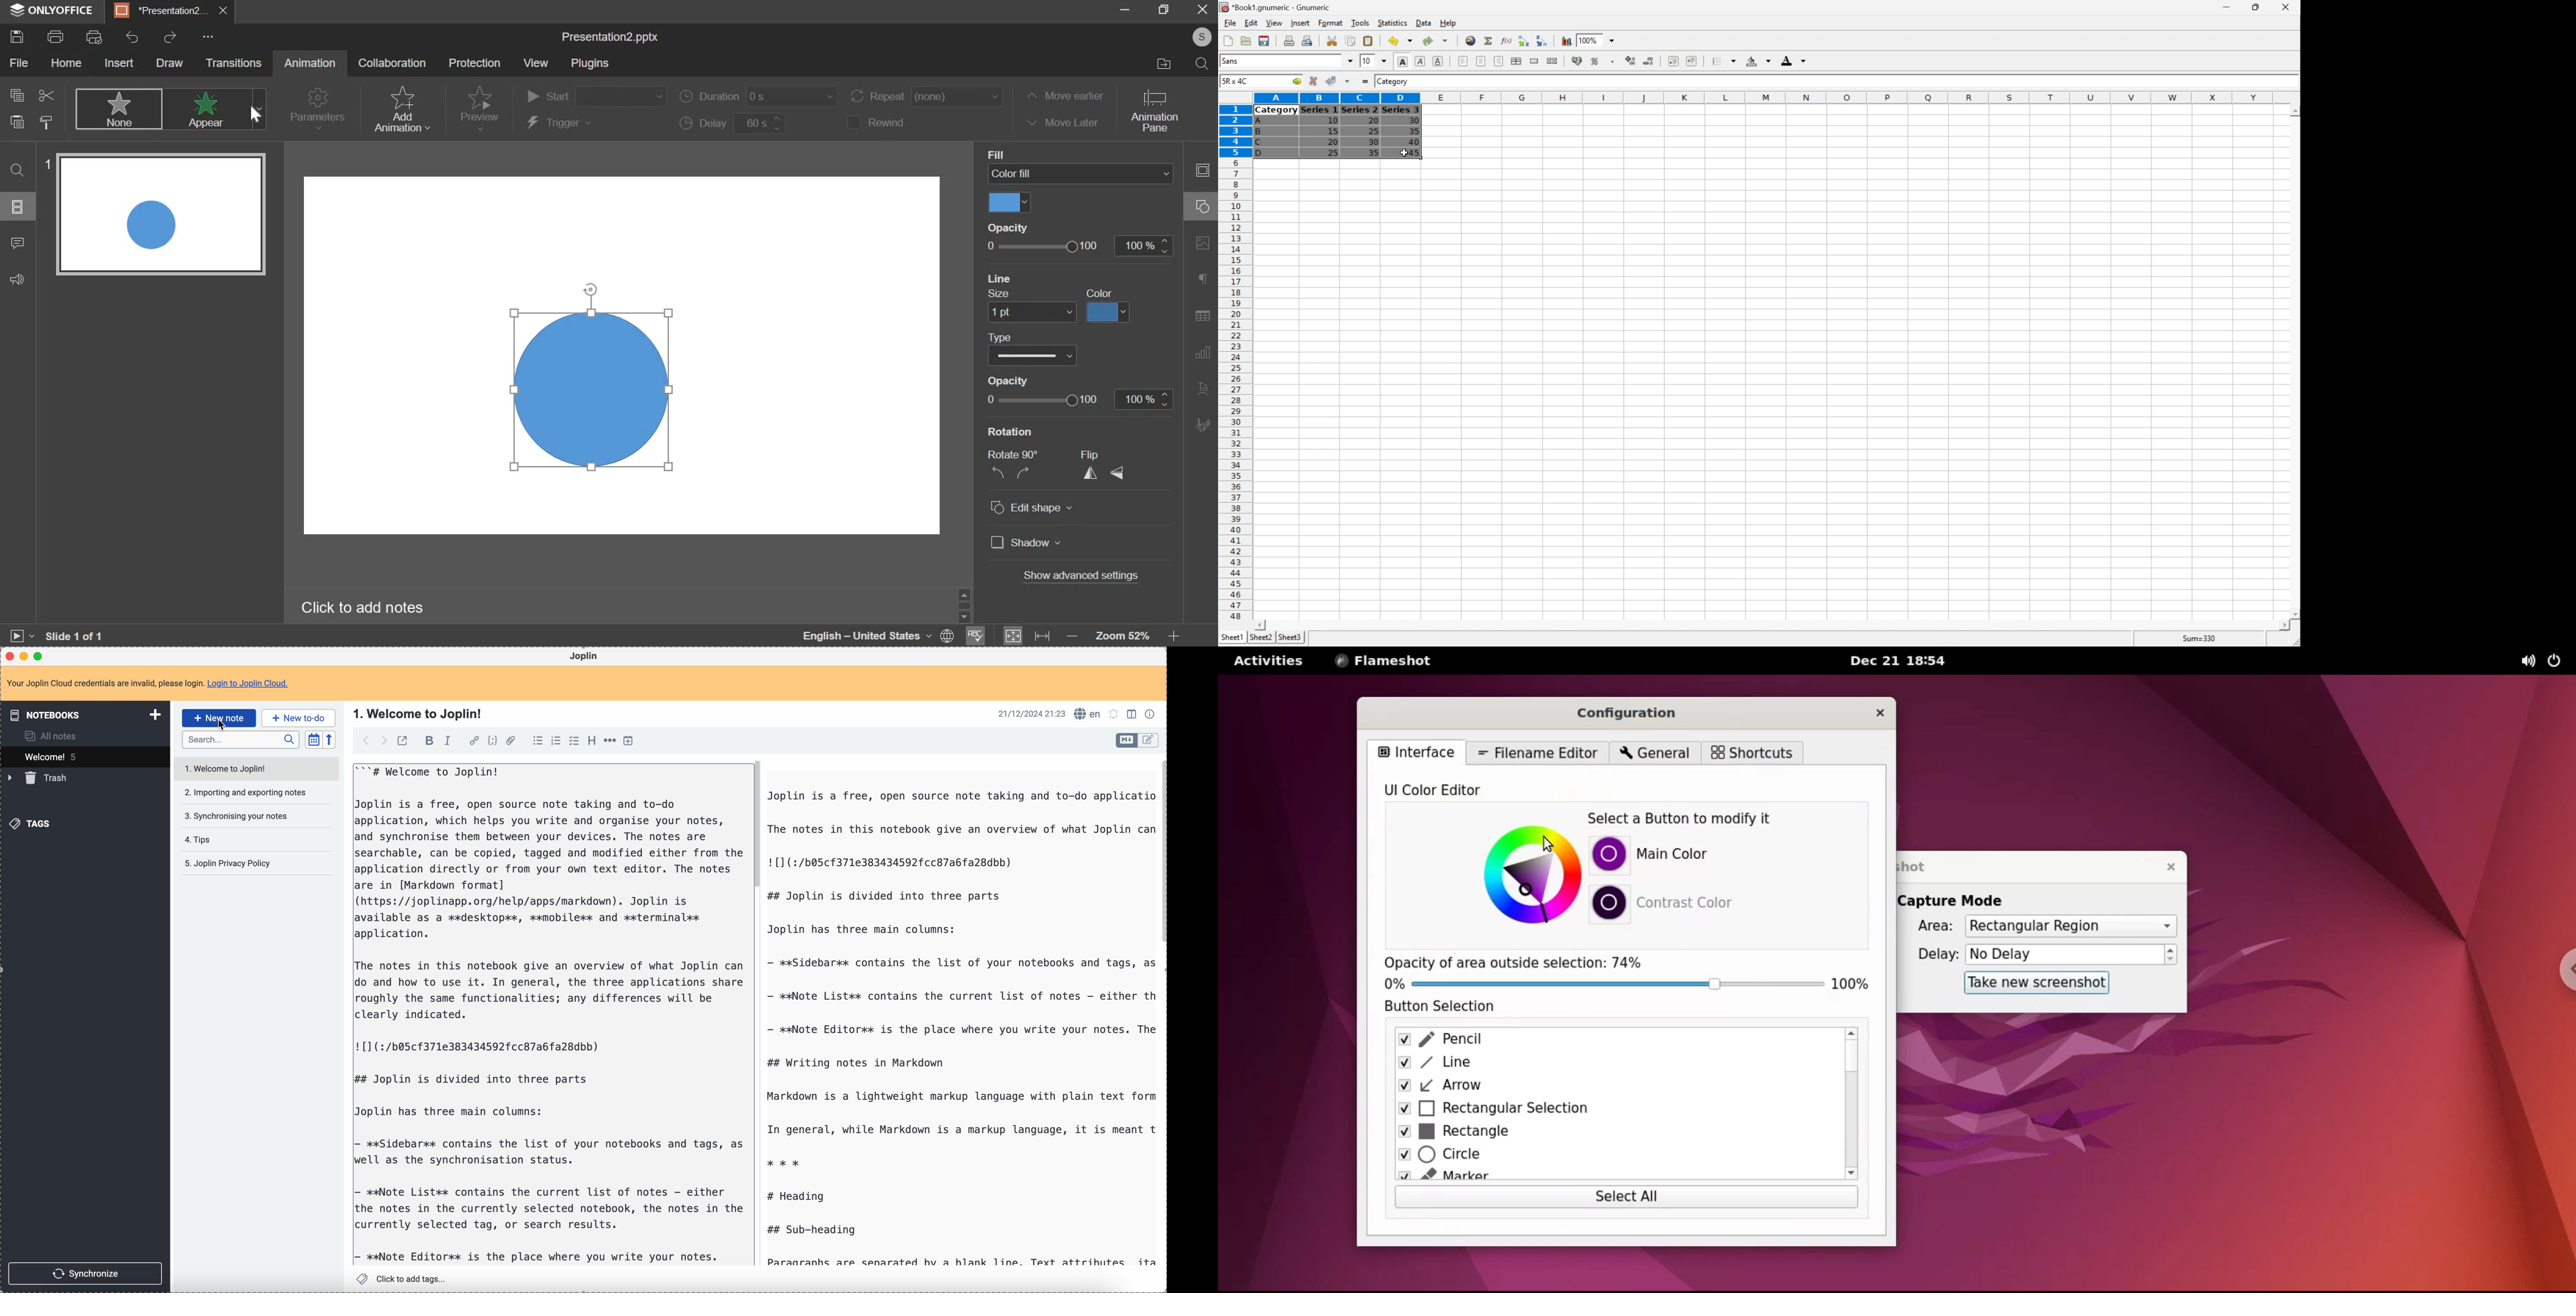  What do you see at coordinates (310, 61) in the screenshot?
I see `animation` at bounding box center [310, 61].